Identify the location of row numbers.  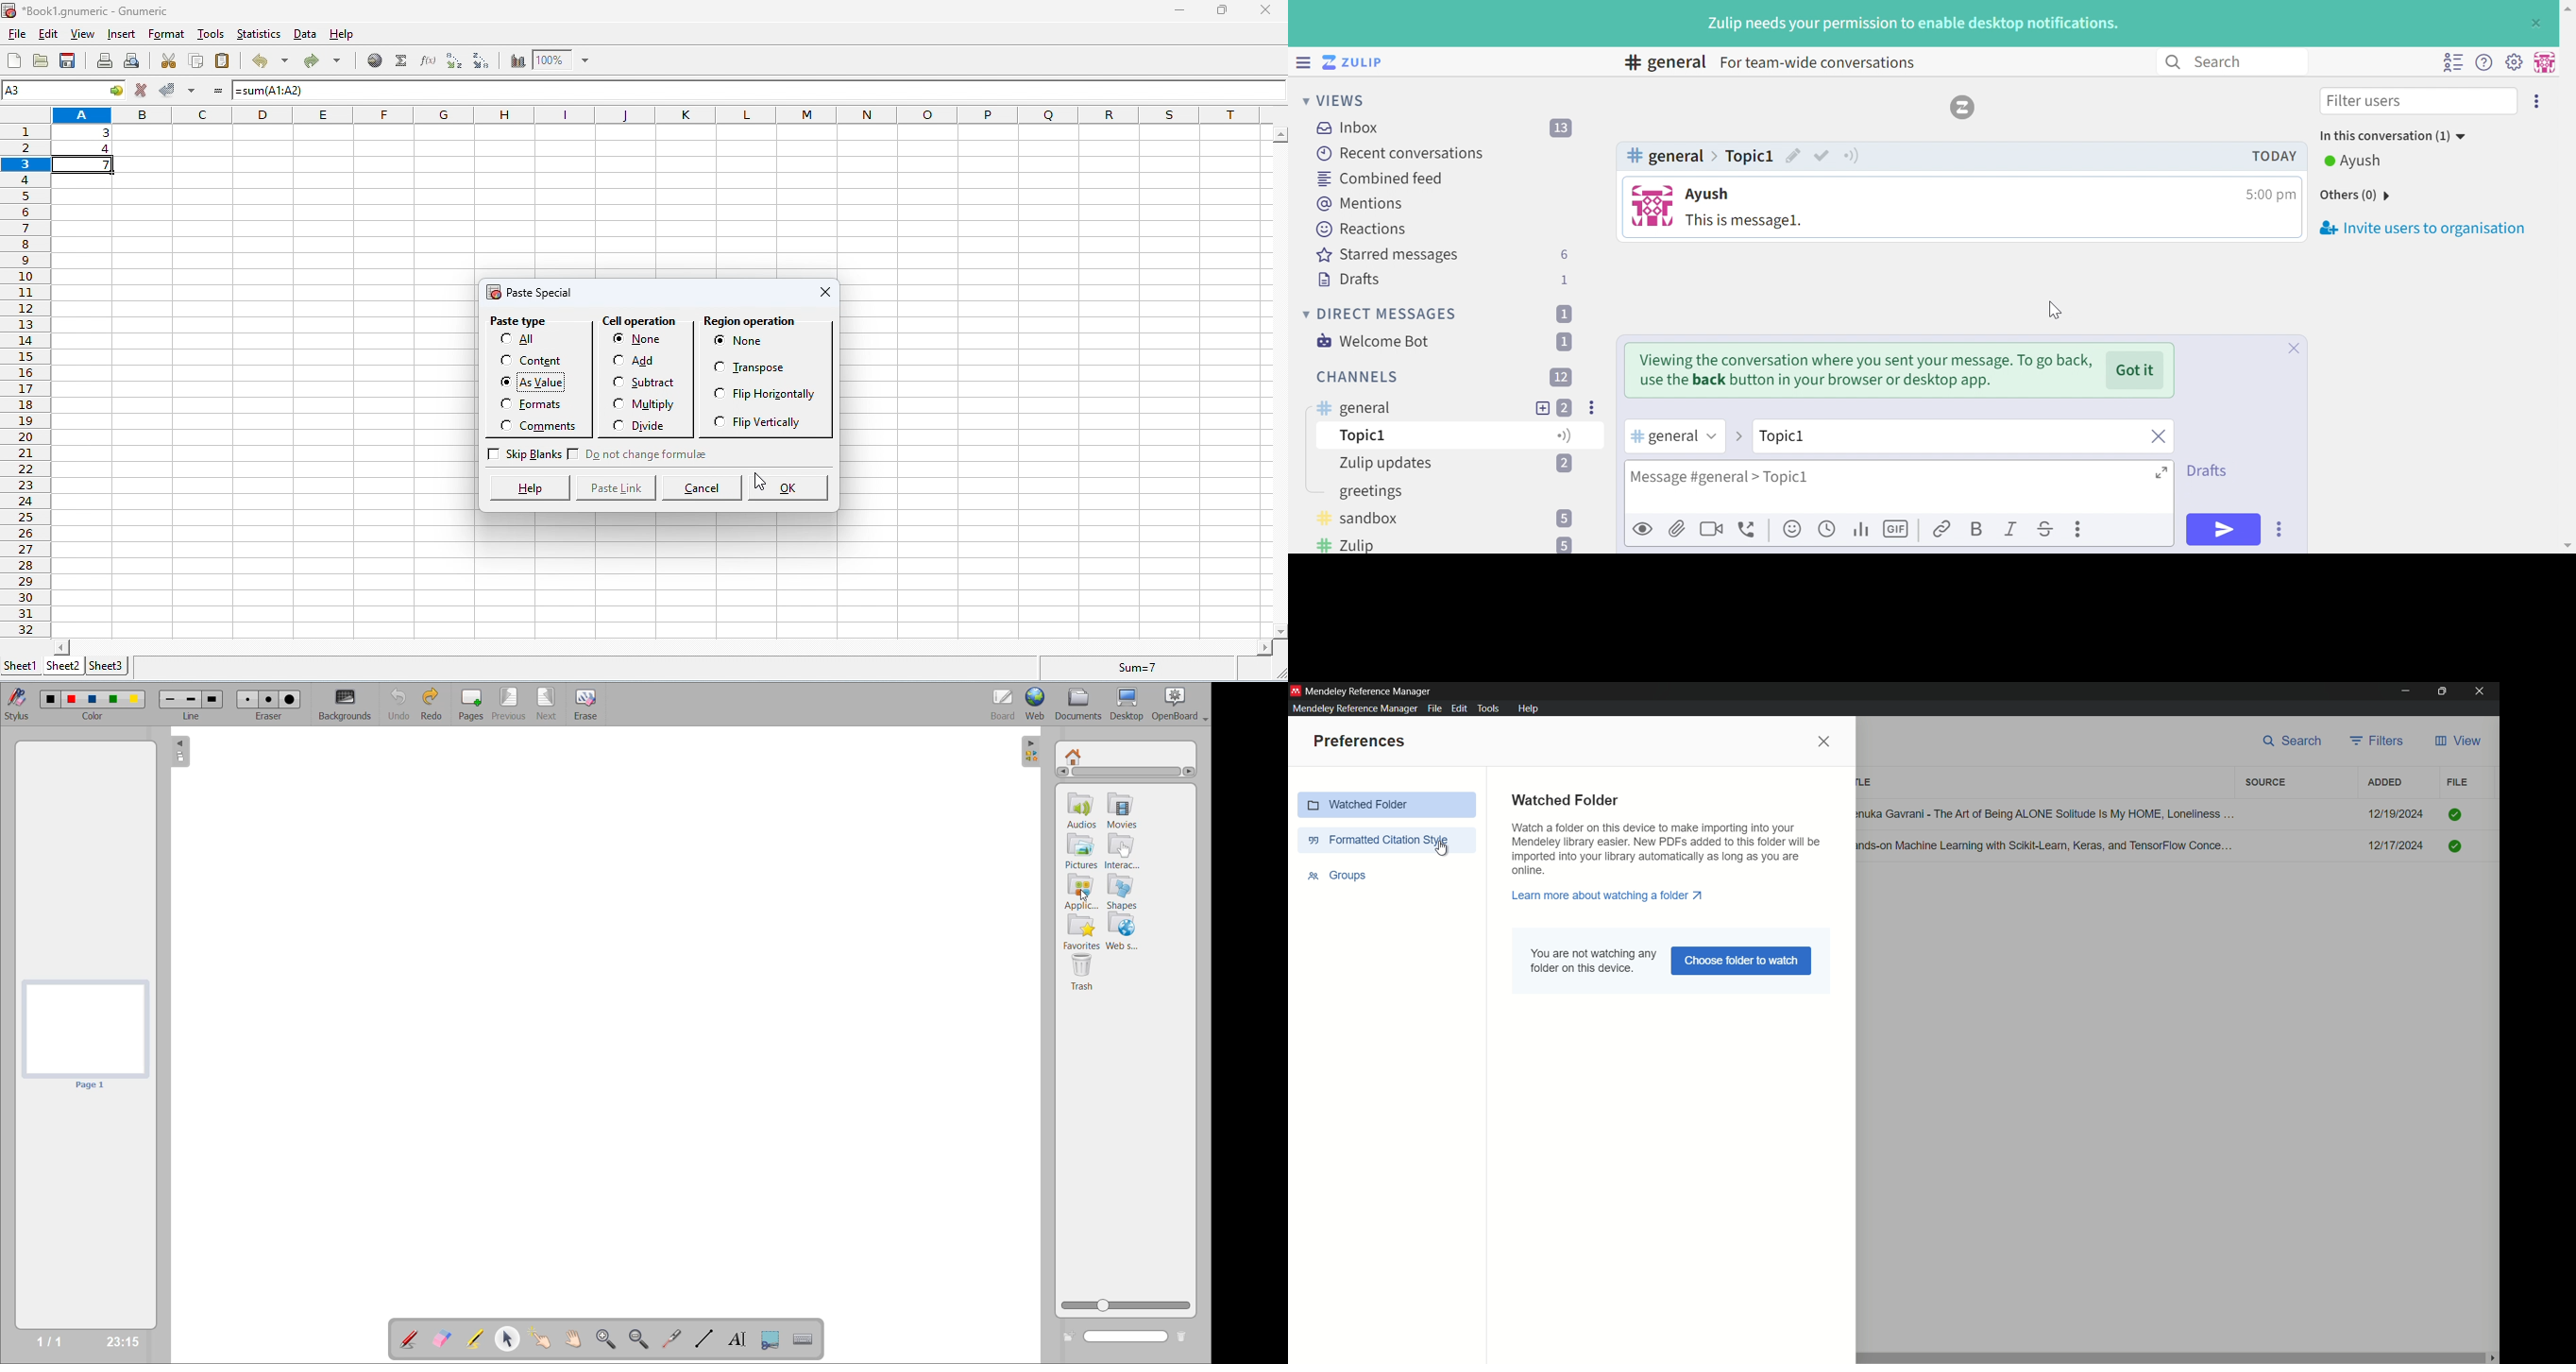
(25, 376).